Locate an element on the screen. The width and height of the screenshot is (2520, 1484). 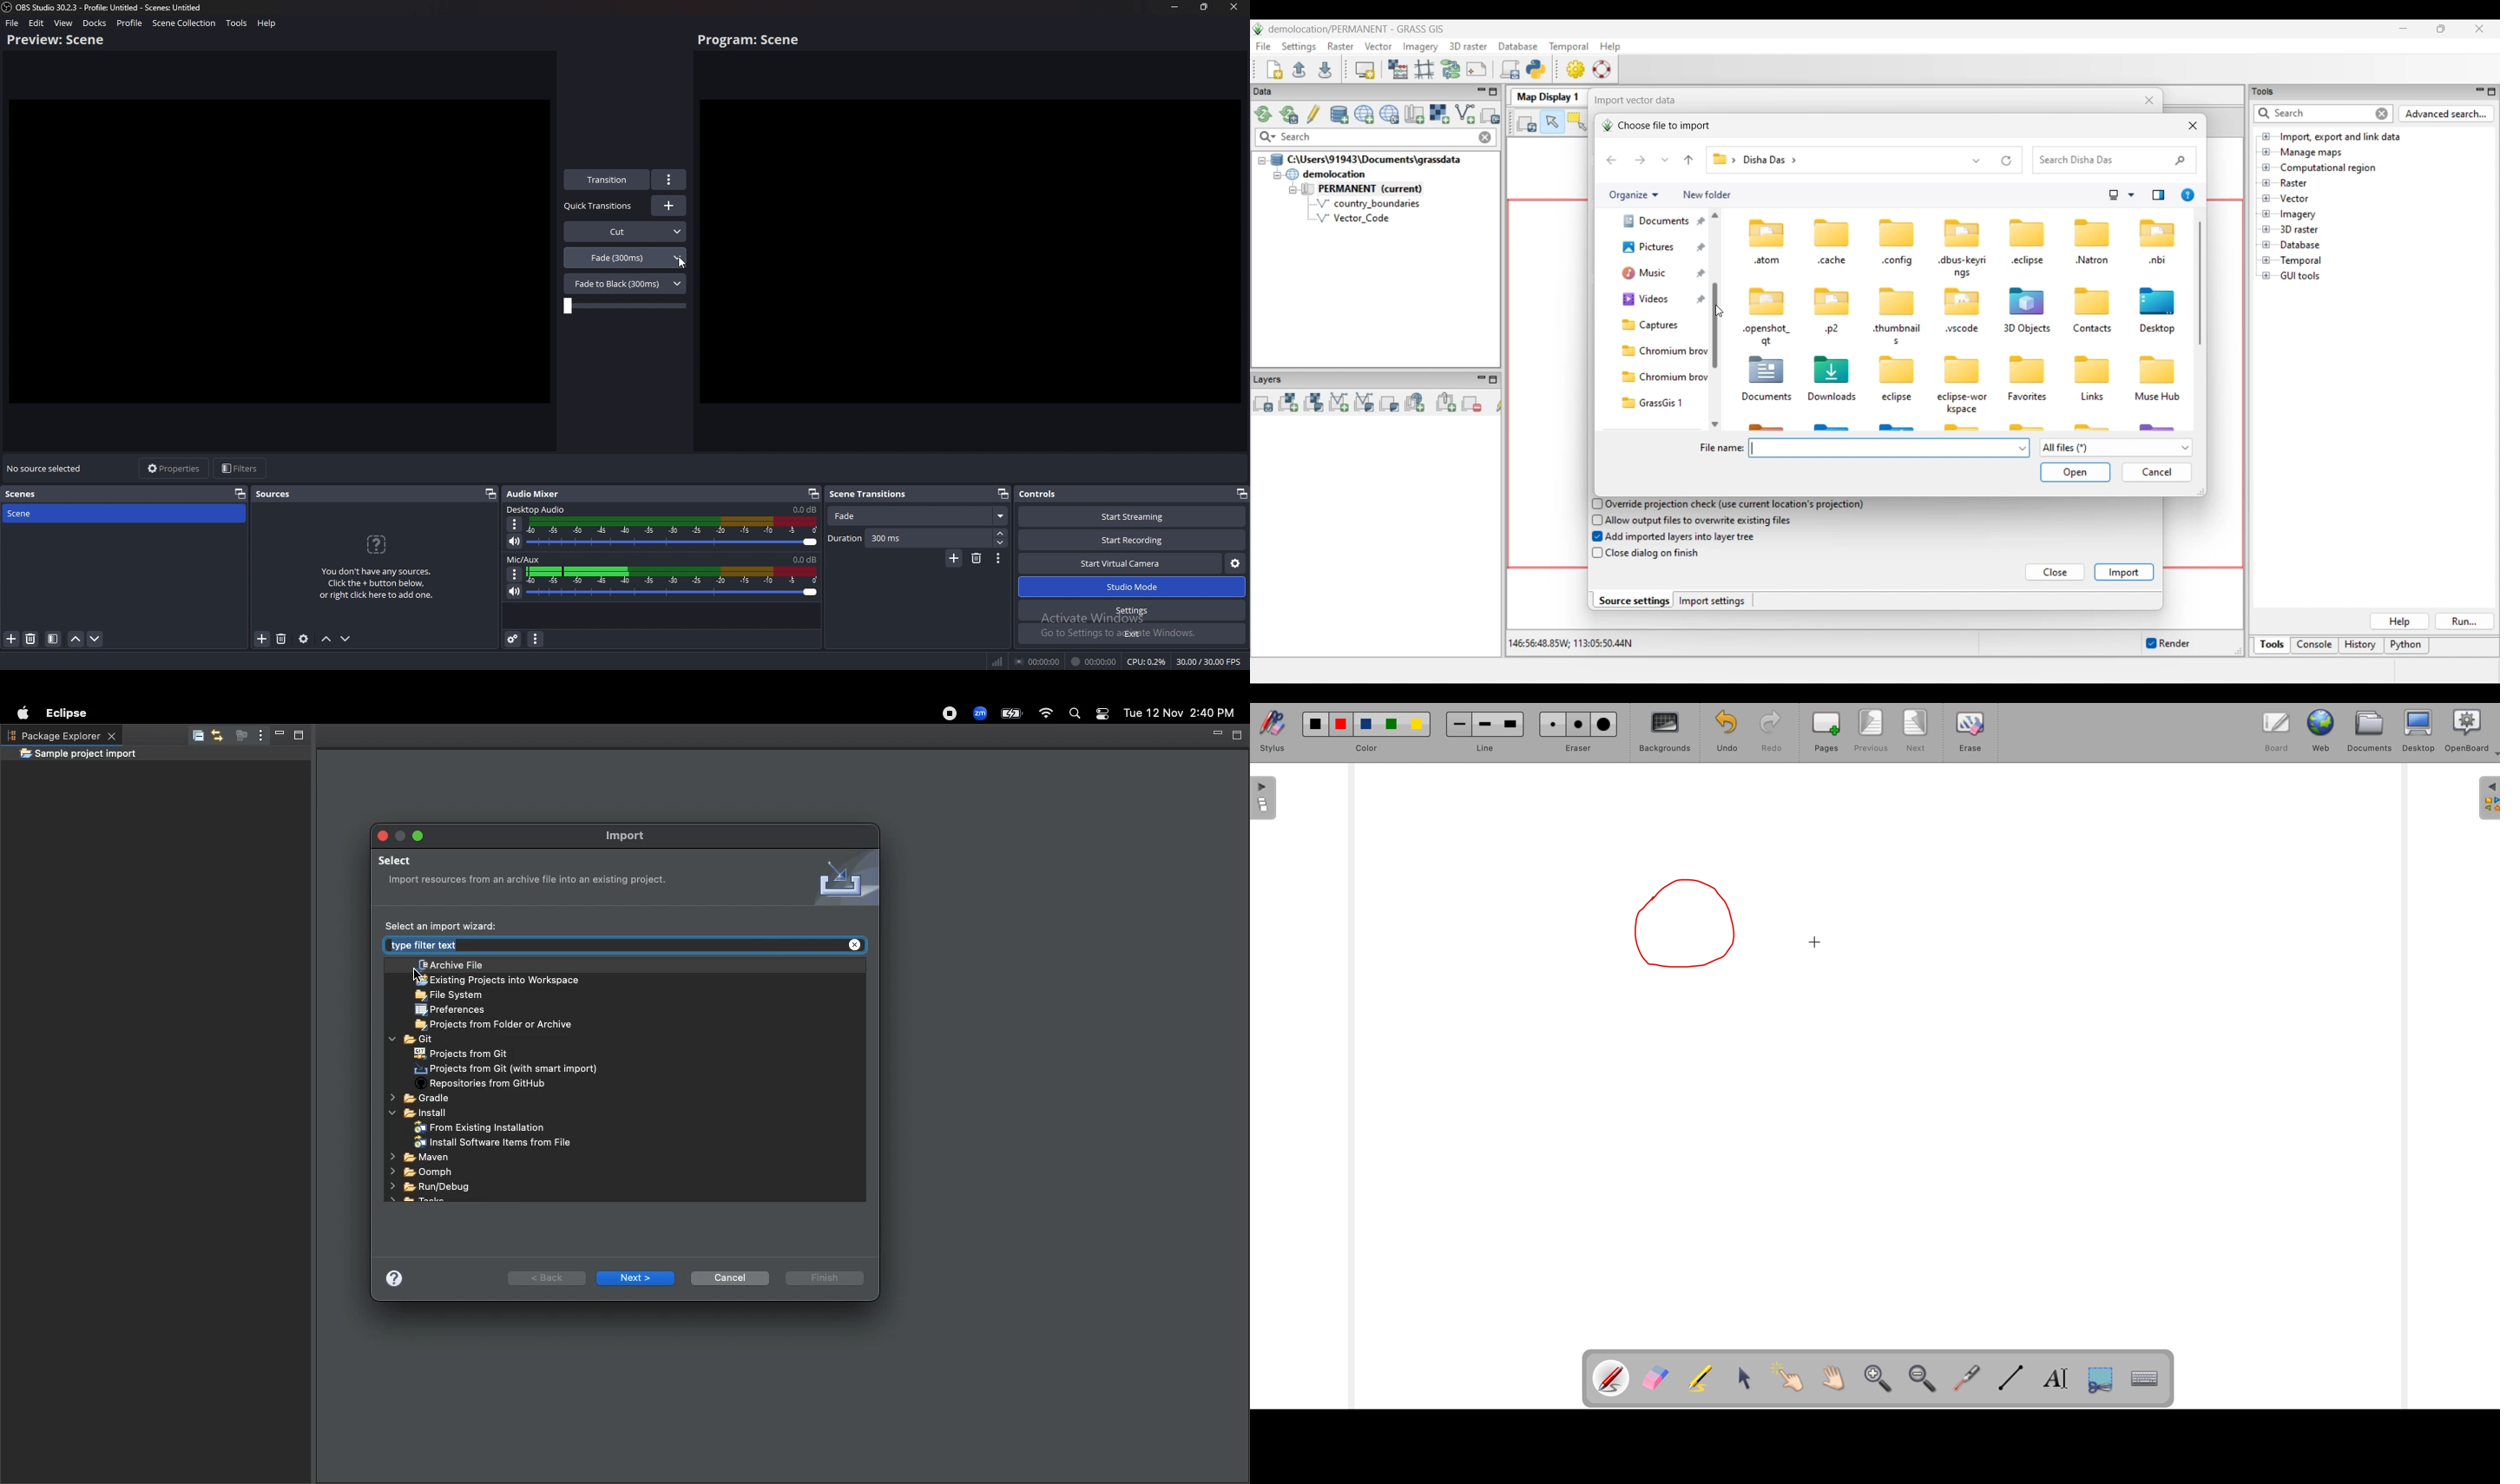
highlight is located at coordinates (1702, 1377).